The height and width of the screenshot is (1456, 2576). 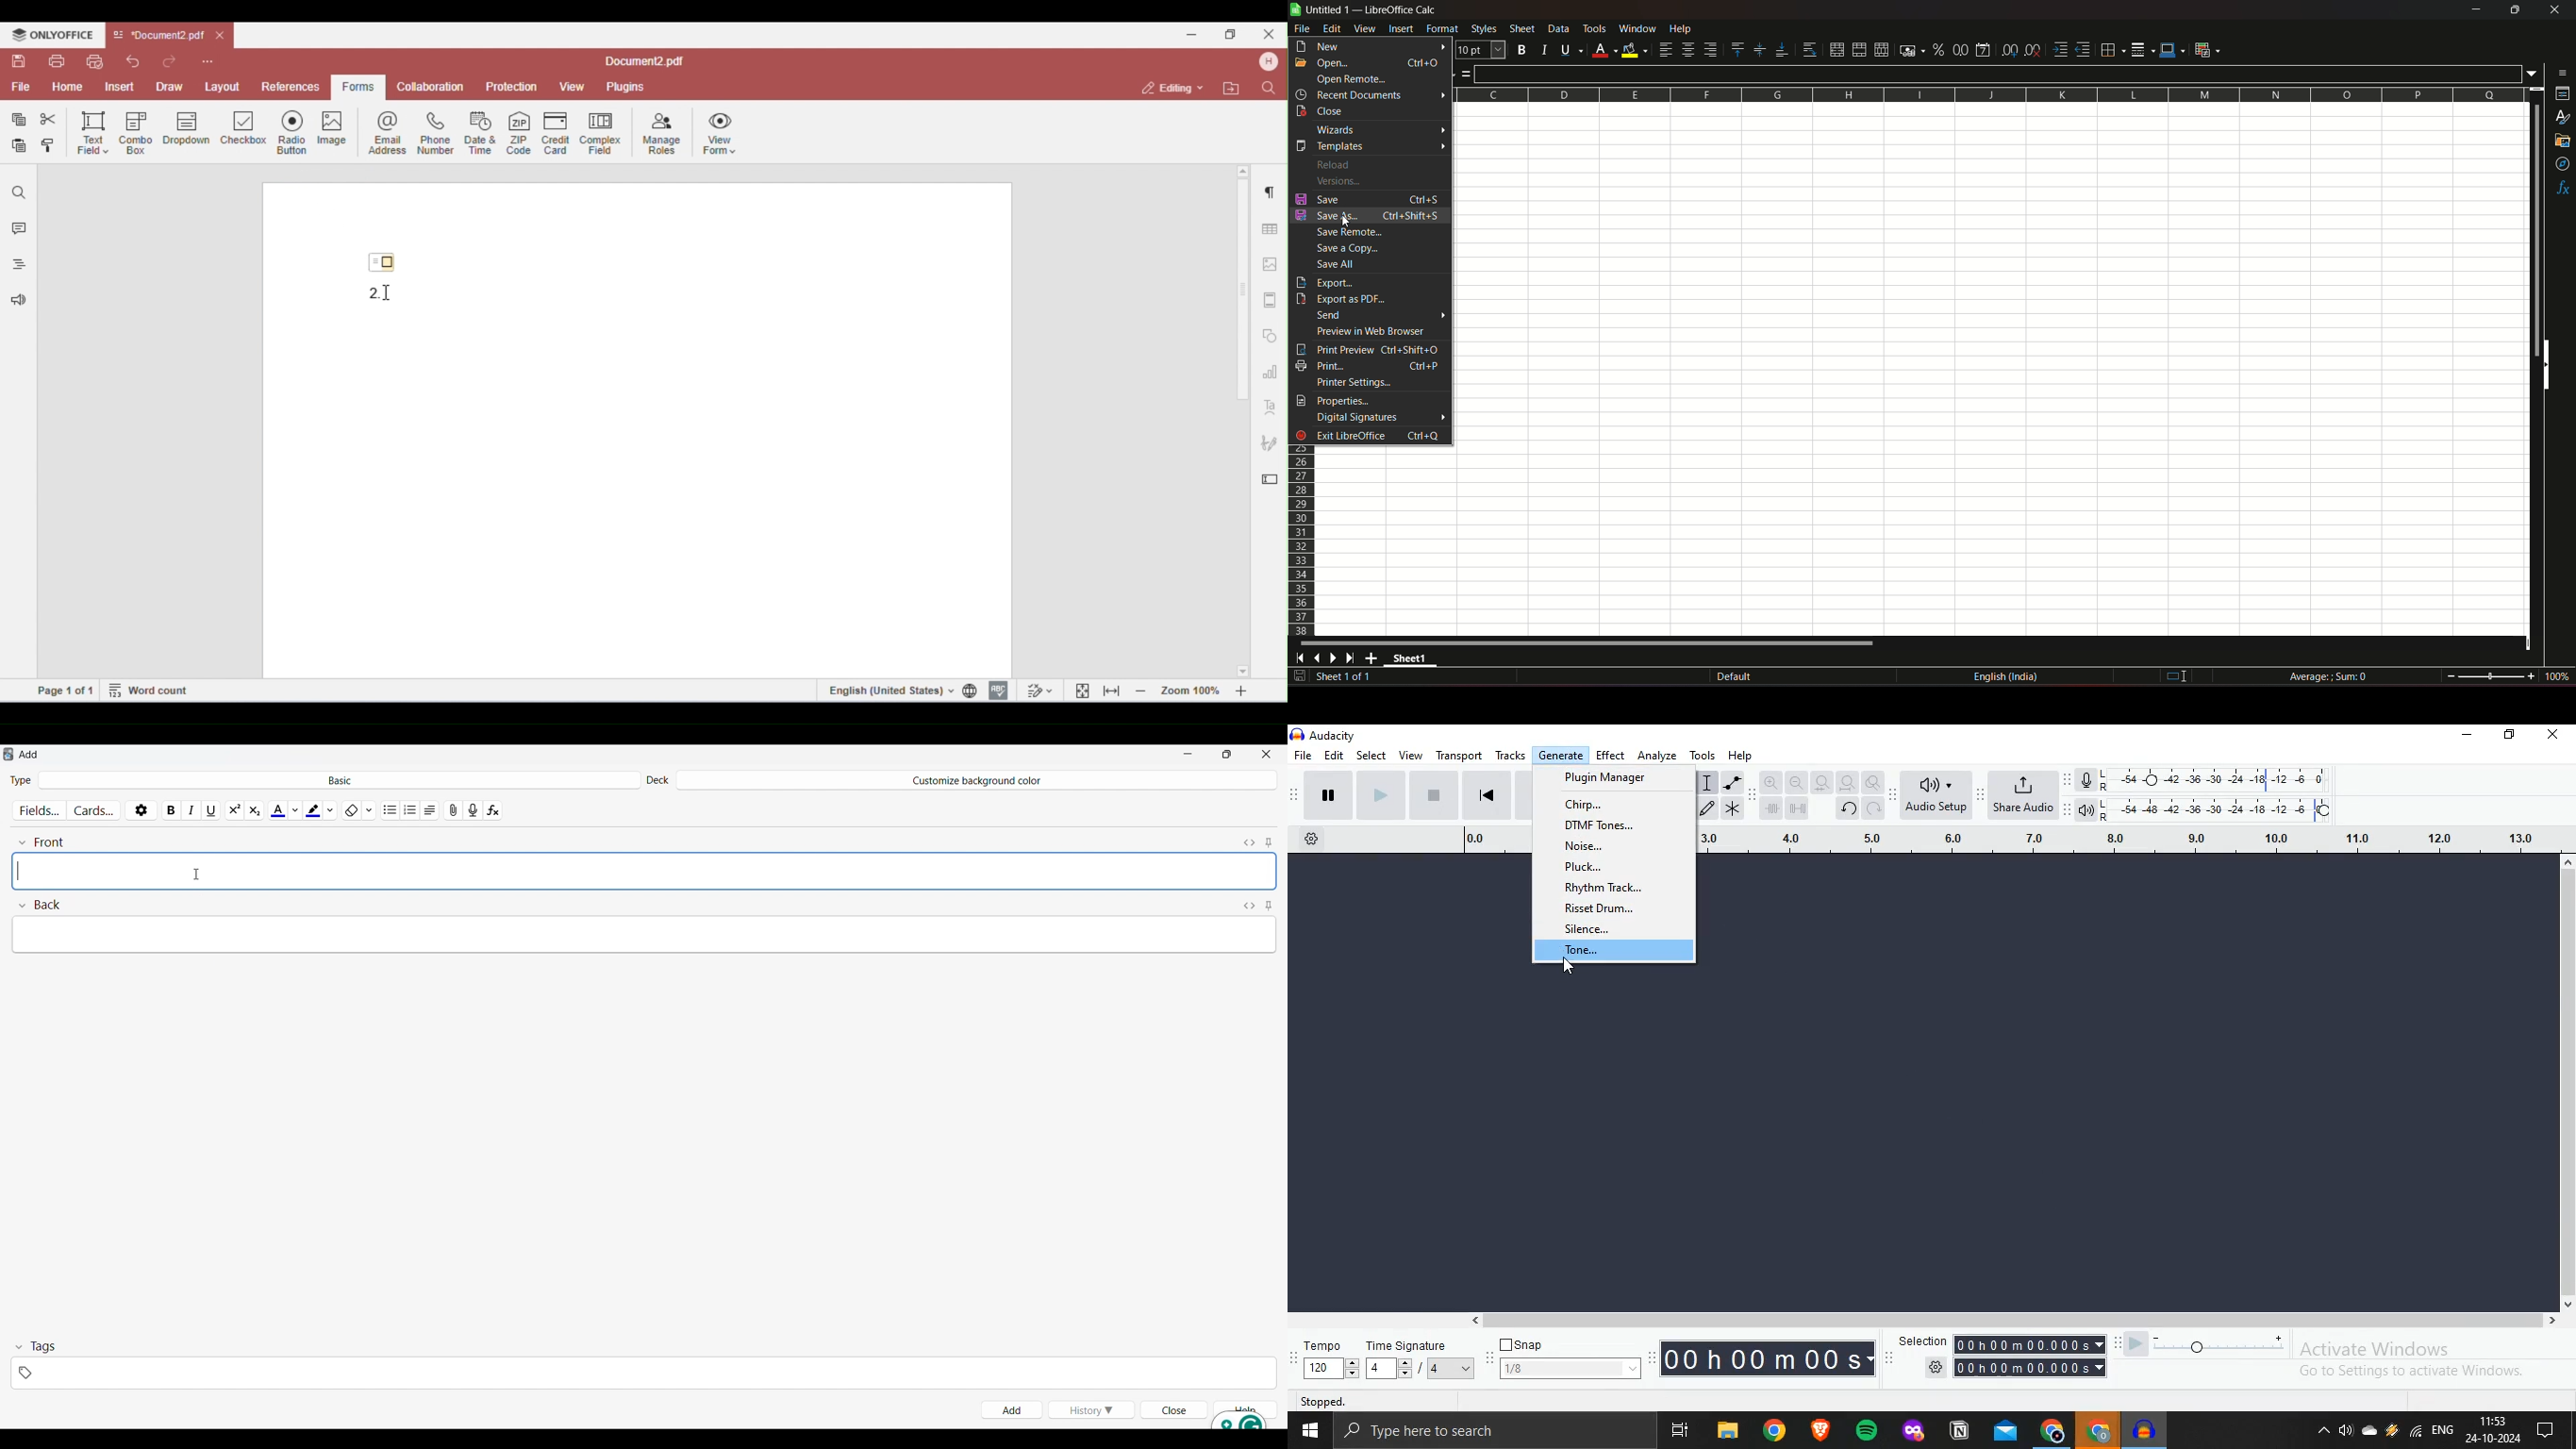 I want to click on Text color options, so click(x=294, y=808).